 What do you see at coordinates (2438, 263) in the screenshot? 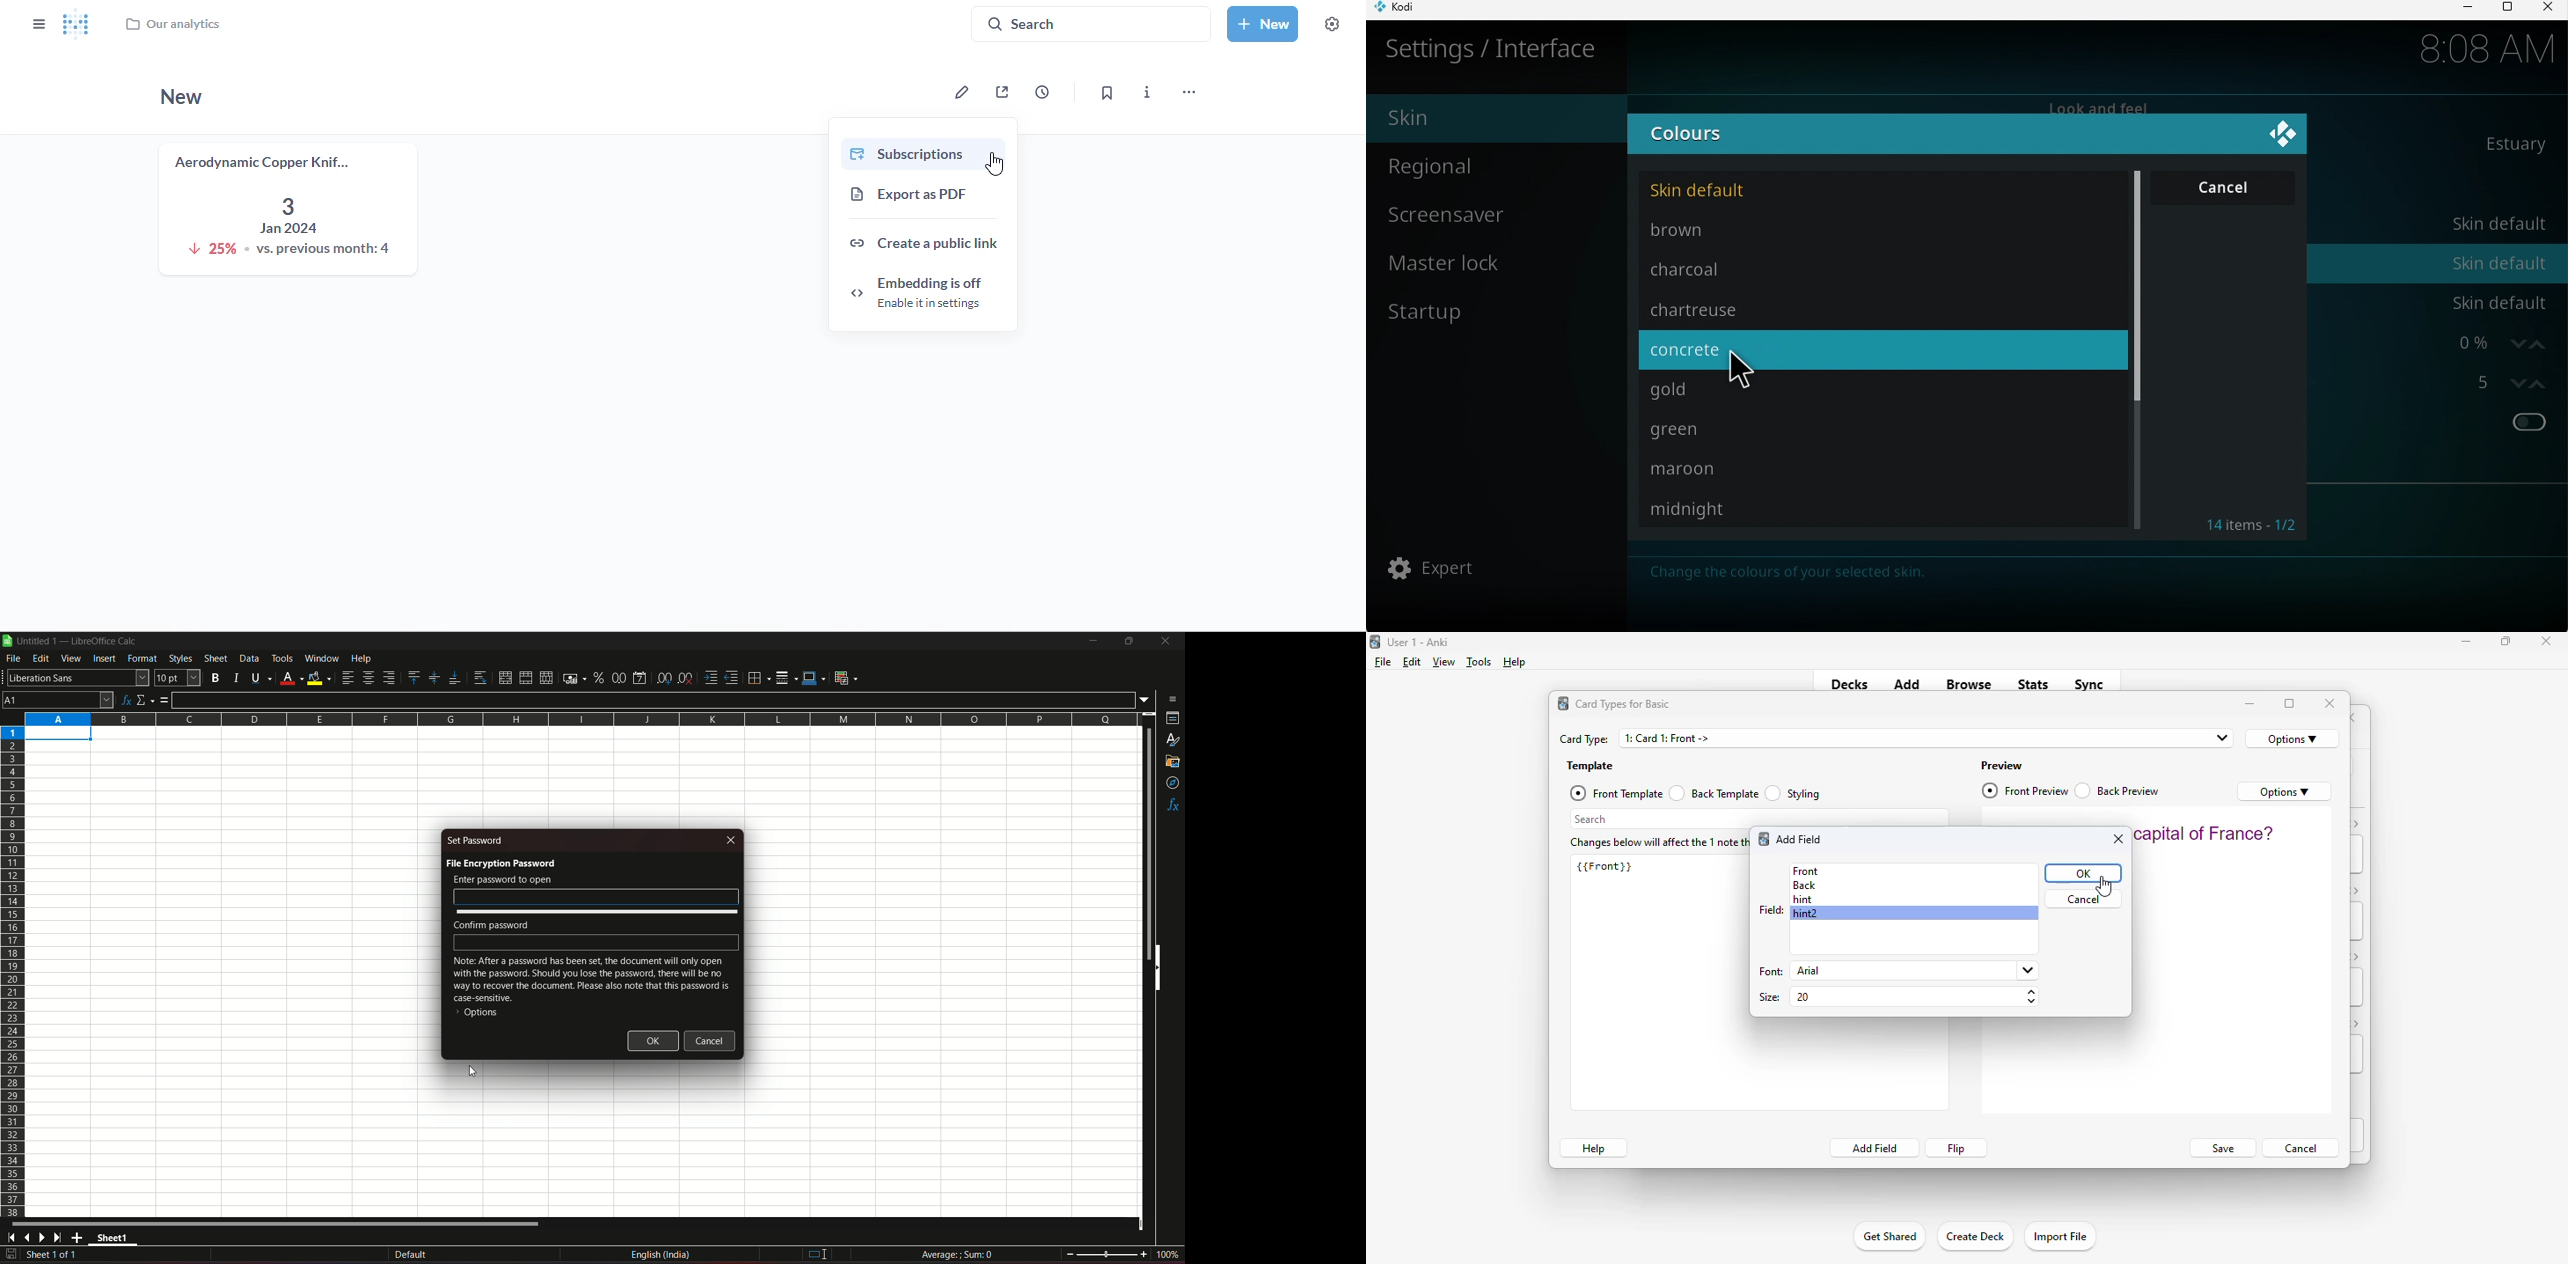
I see `Colors` at bounding box center [2438, 263].